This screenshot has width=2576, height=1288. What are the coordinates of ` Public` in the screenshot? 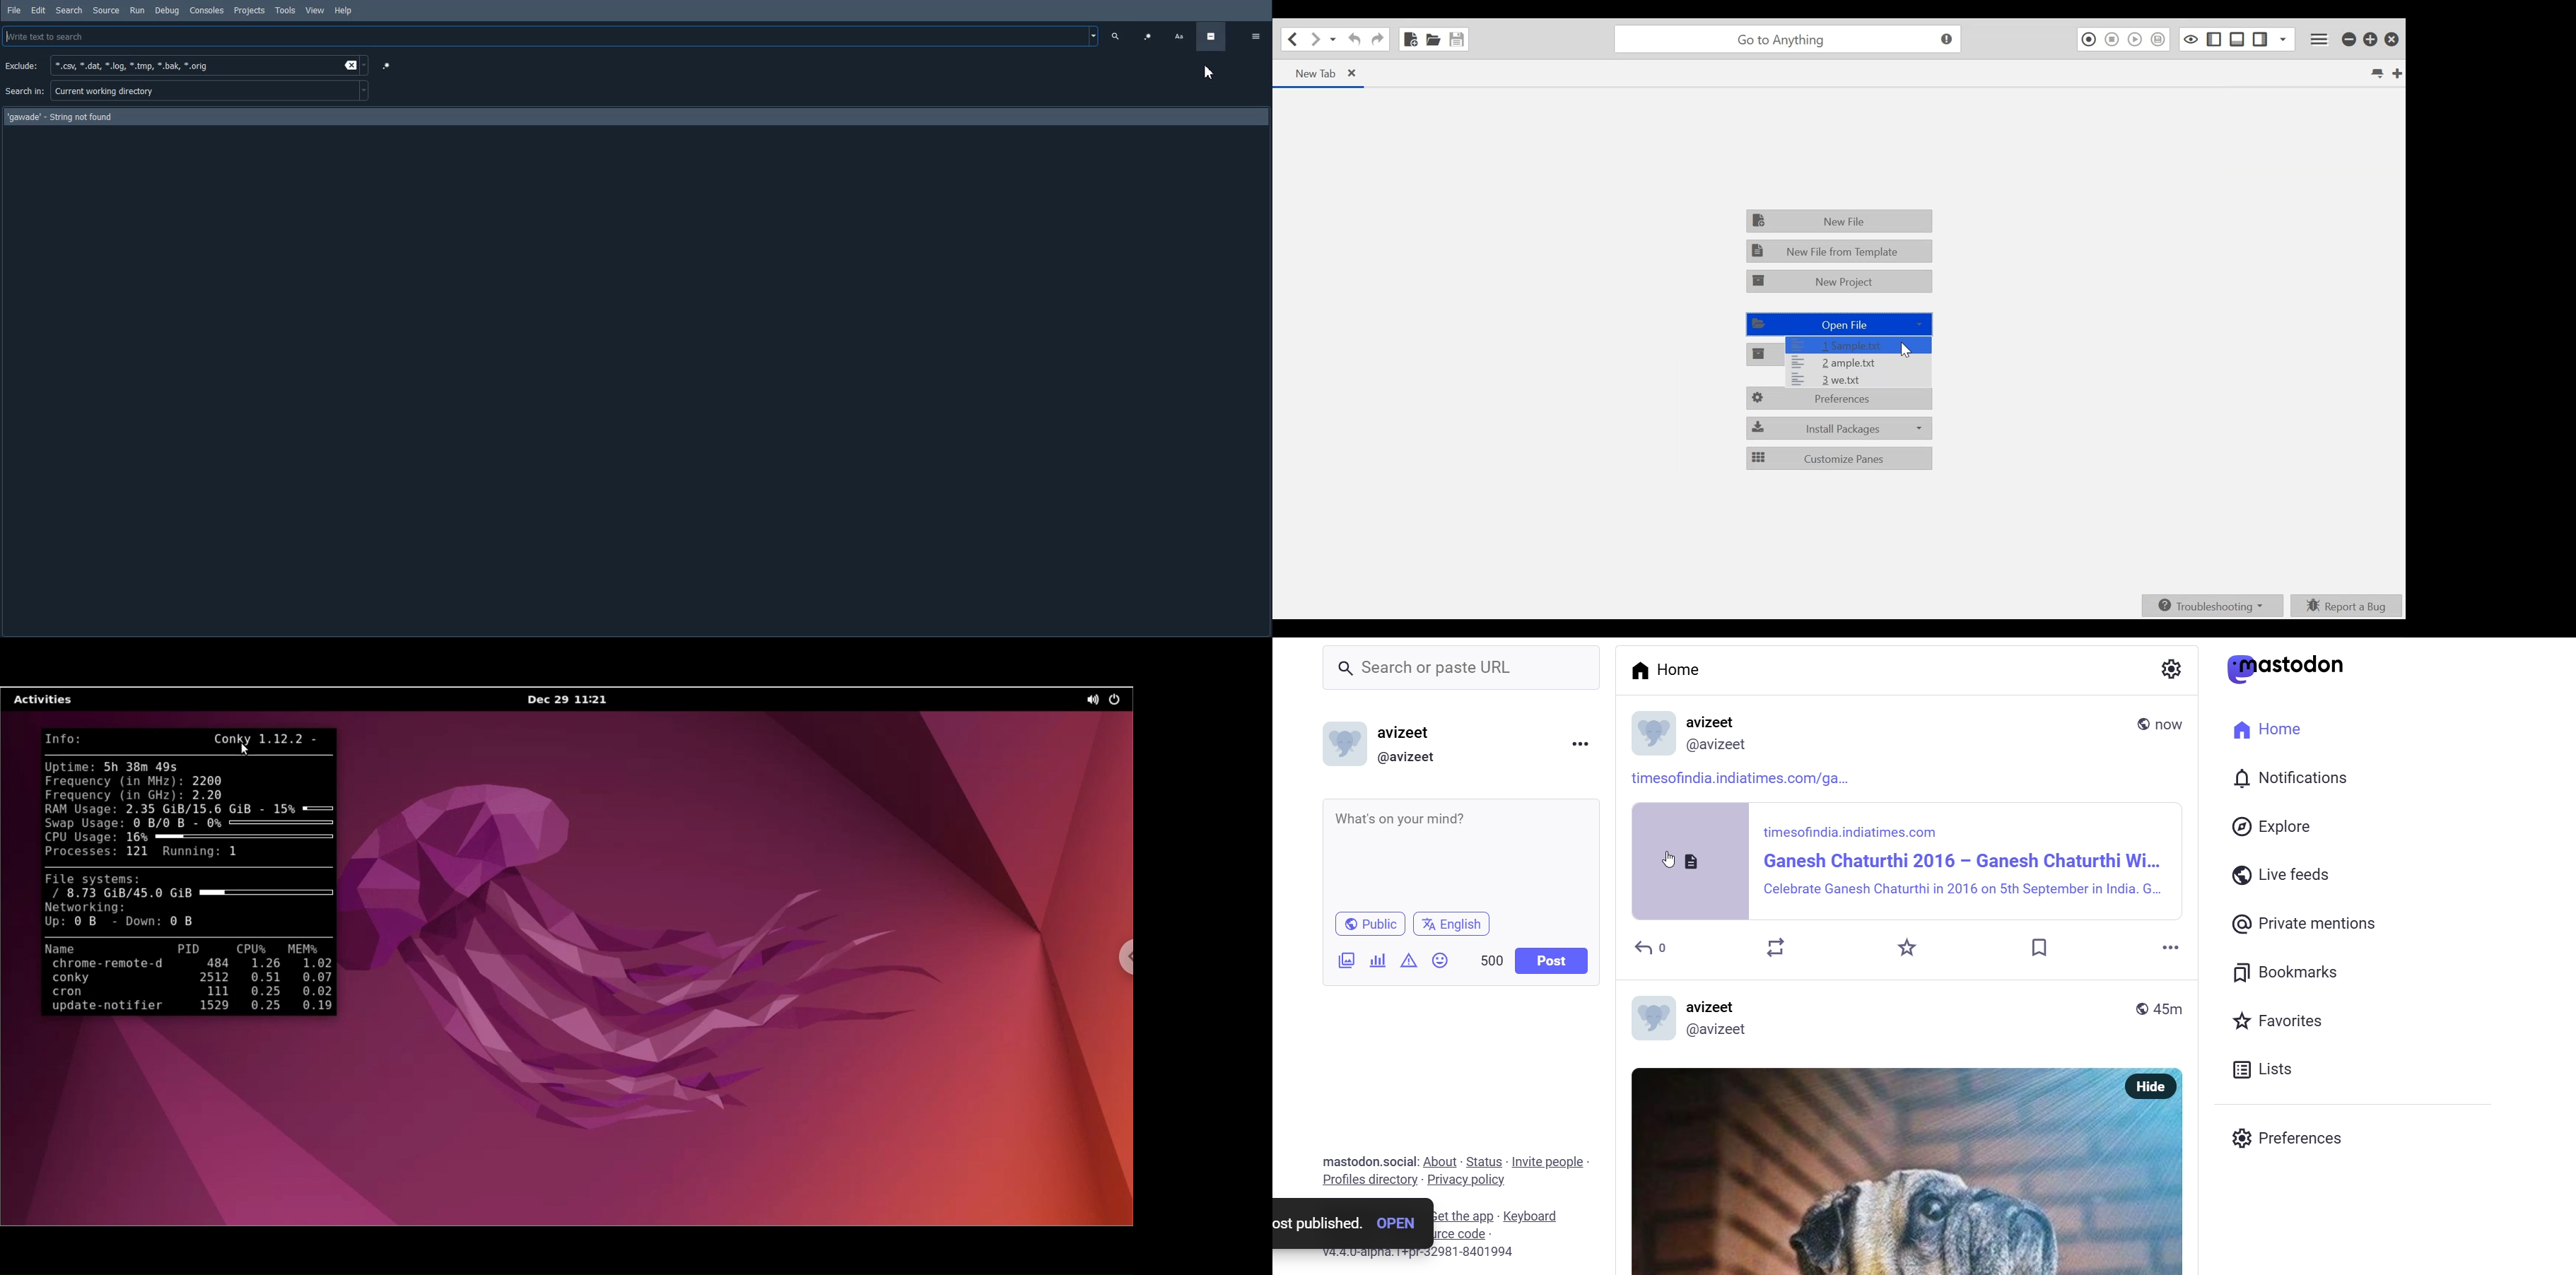 It's located at (1372, 924).